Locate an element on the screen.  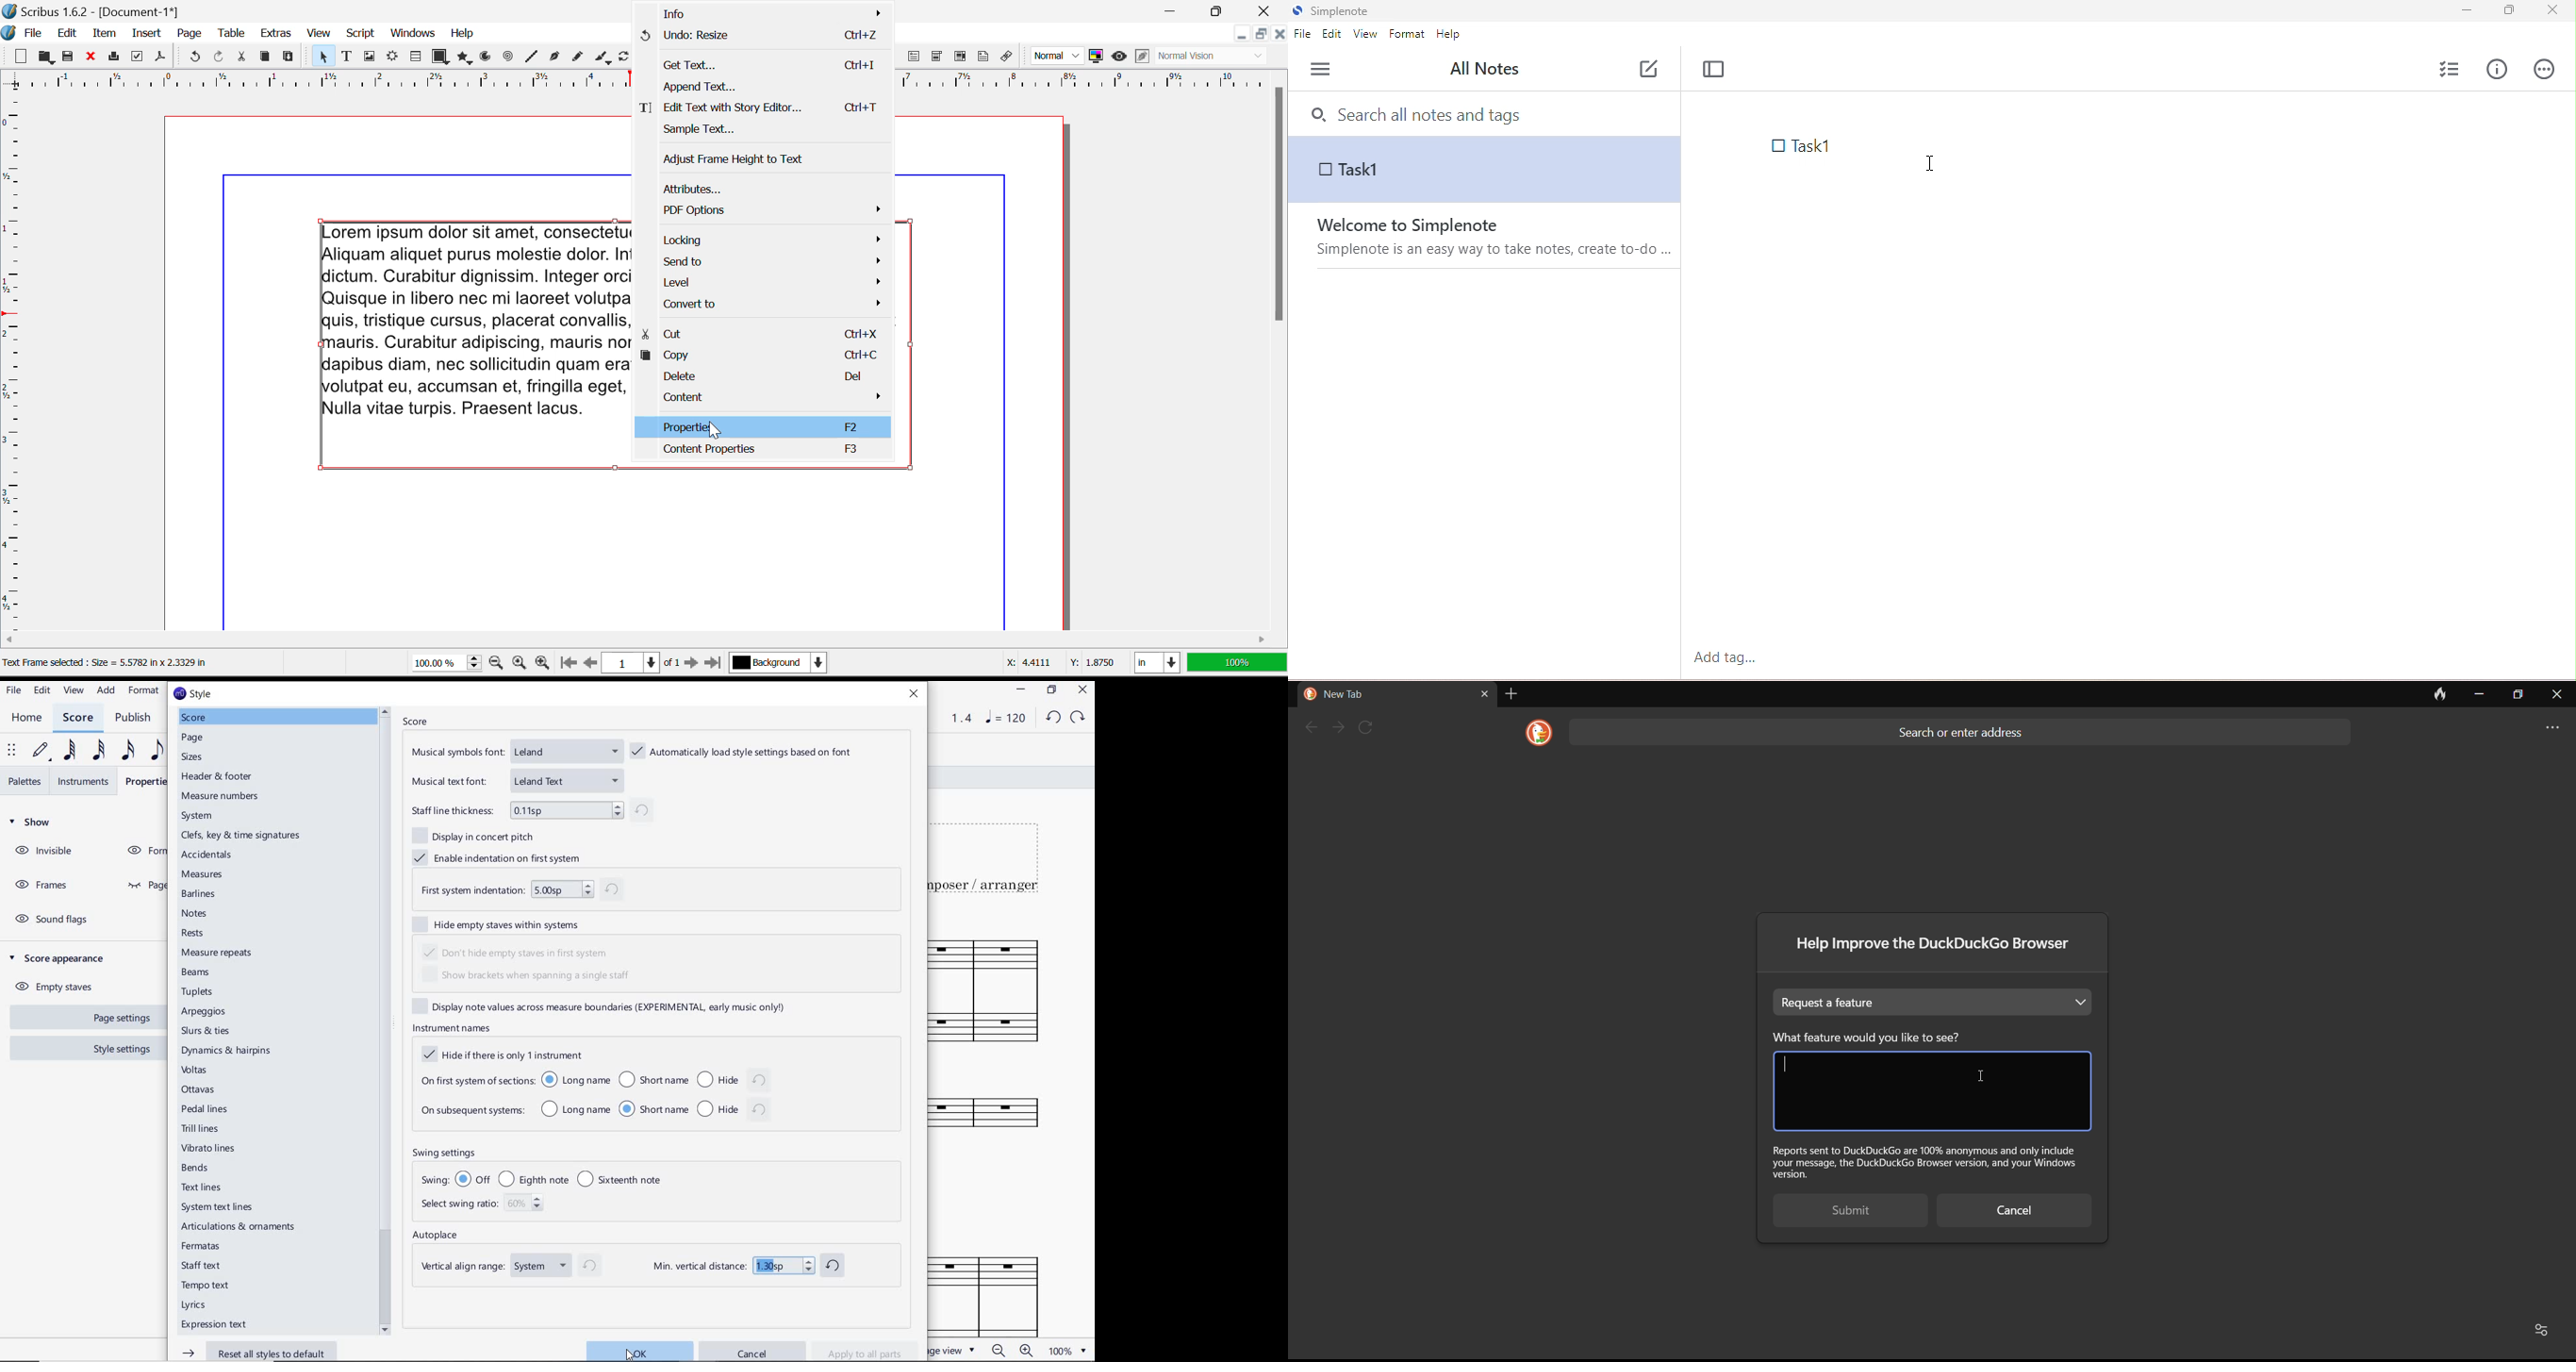
PDF Options is located at coordinates (763, 212).